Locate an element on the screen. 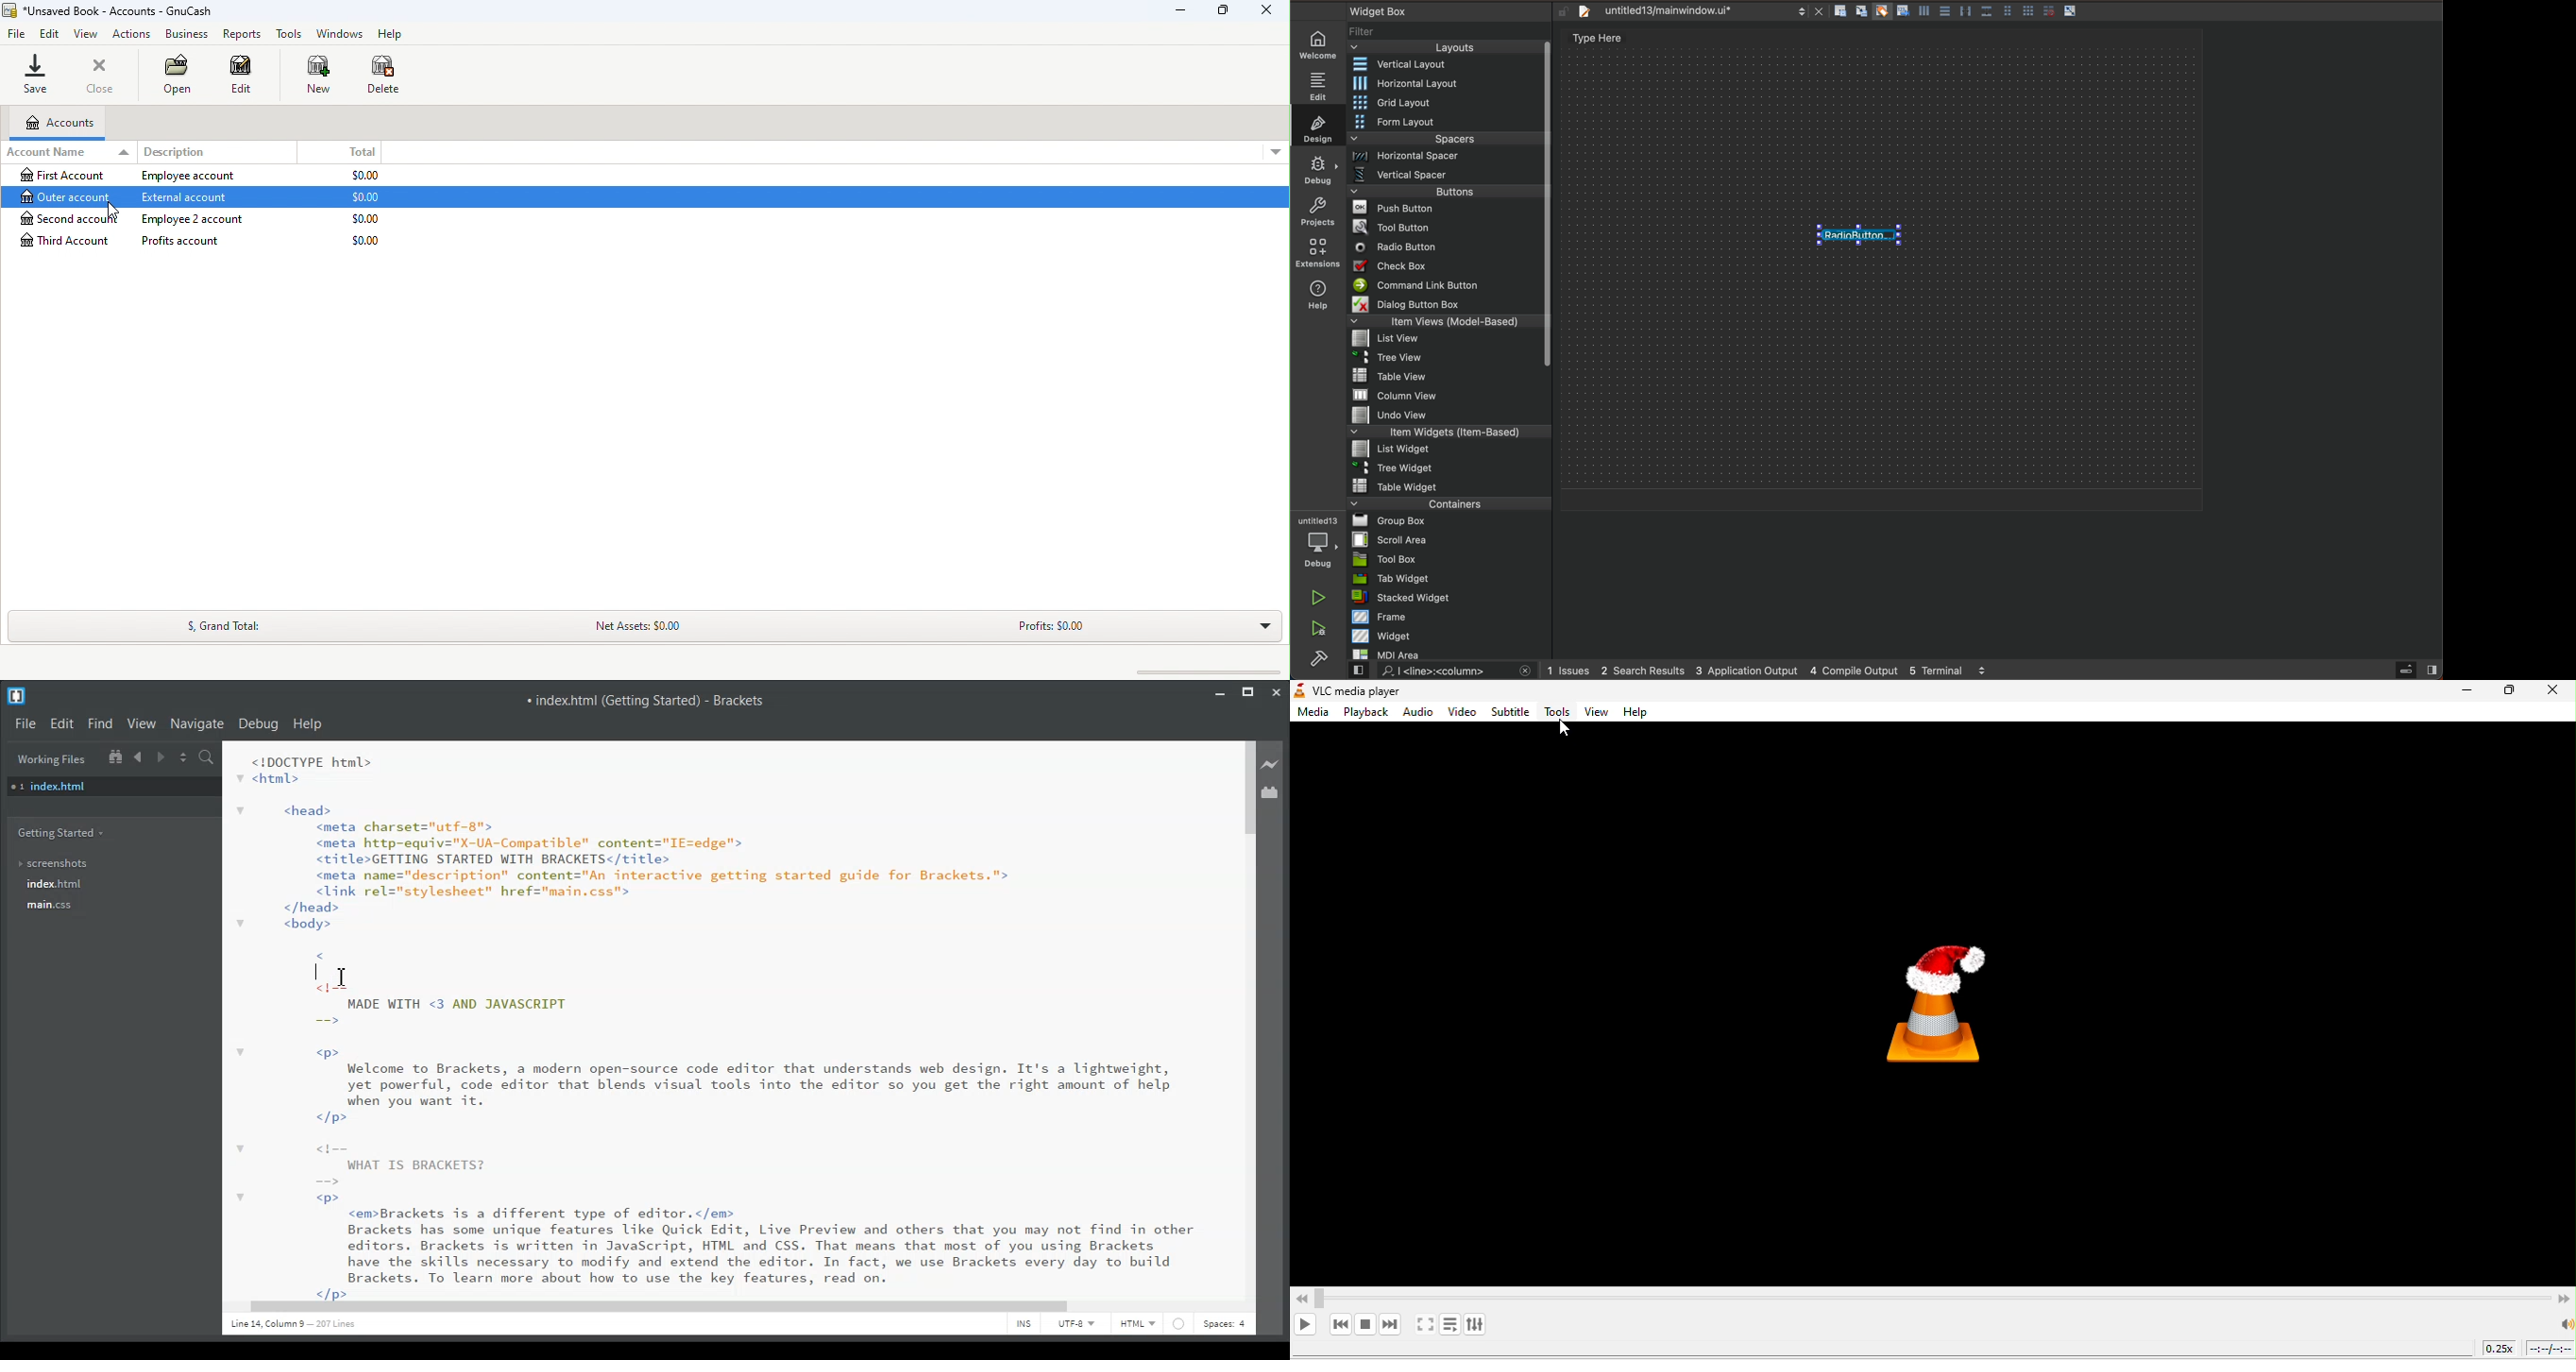 This screenshot has width=2576, height=1372. Vertical layout  is located at coordinates (1447, 65).